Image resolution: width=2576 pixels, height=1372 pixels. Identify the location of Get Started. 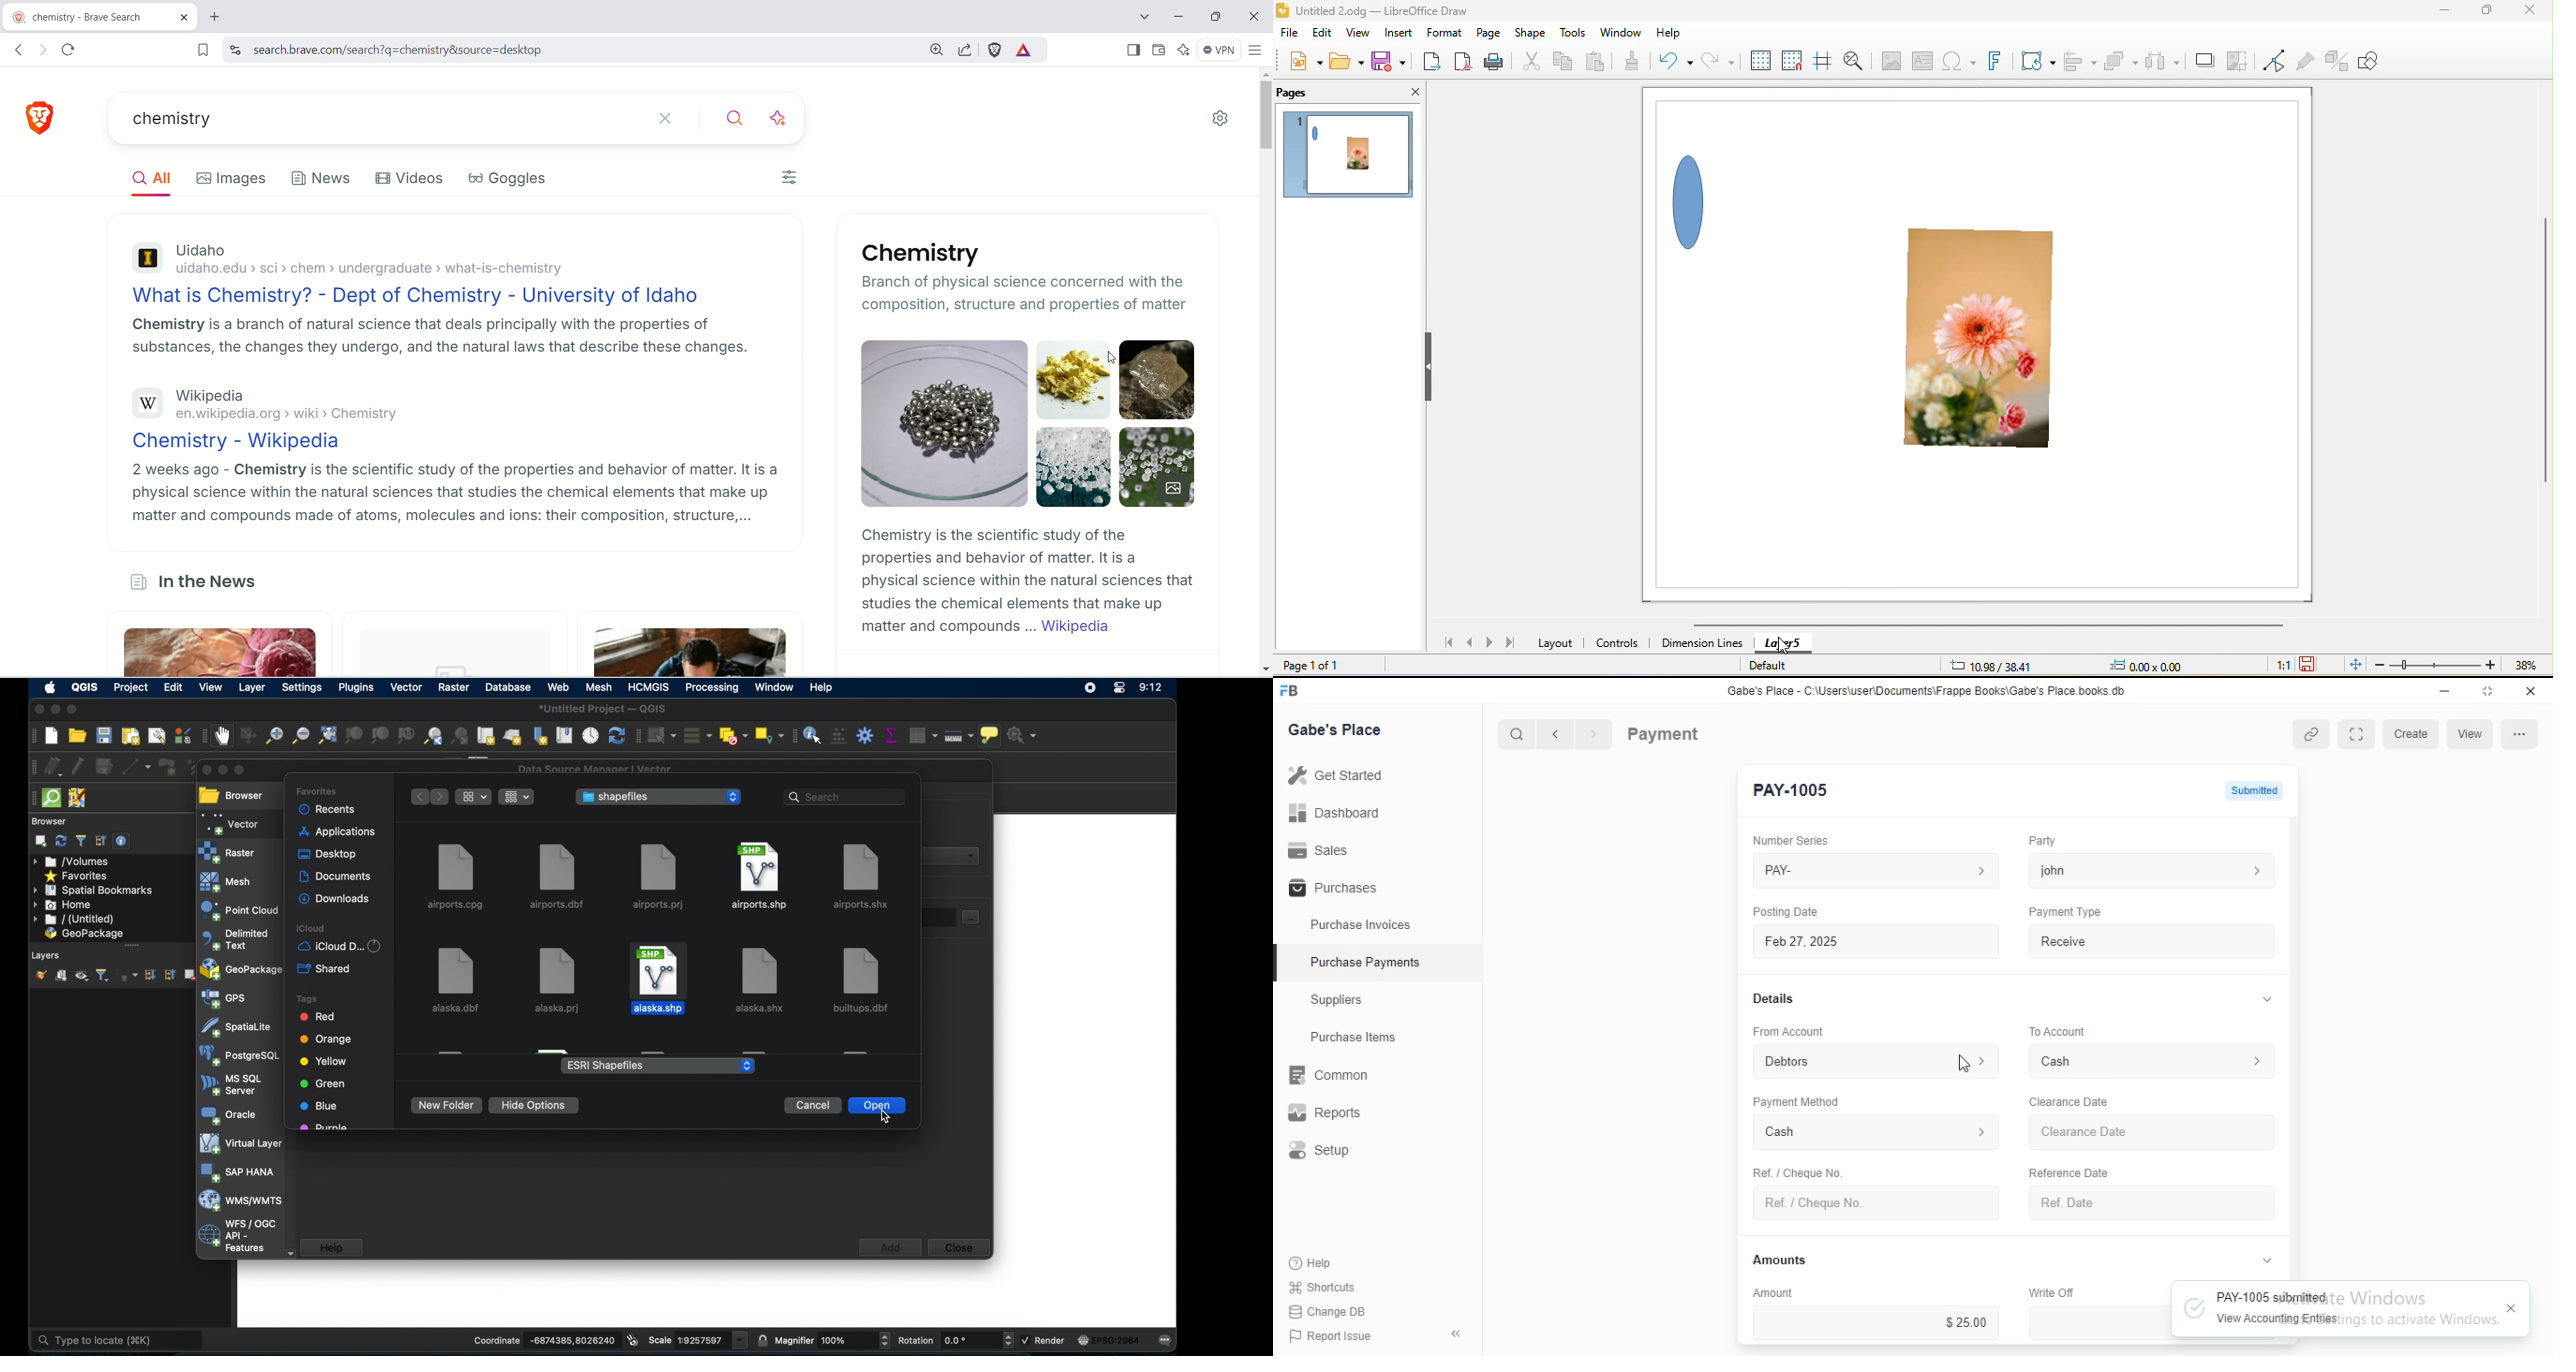
(1335, 774).